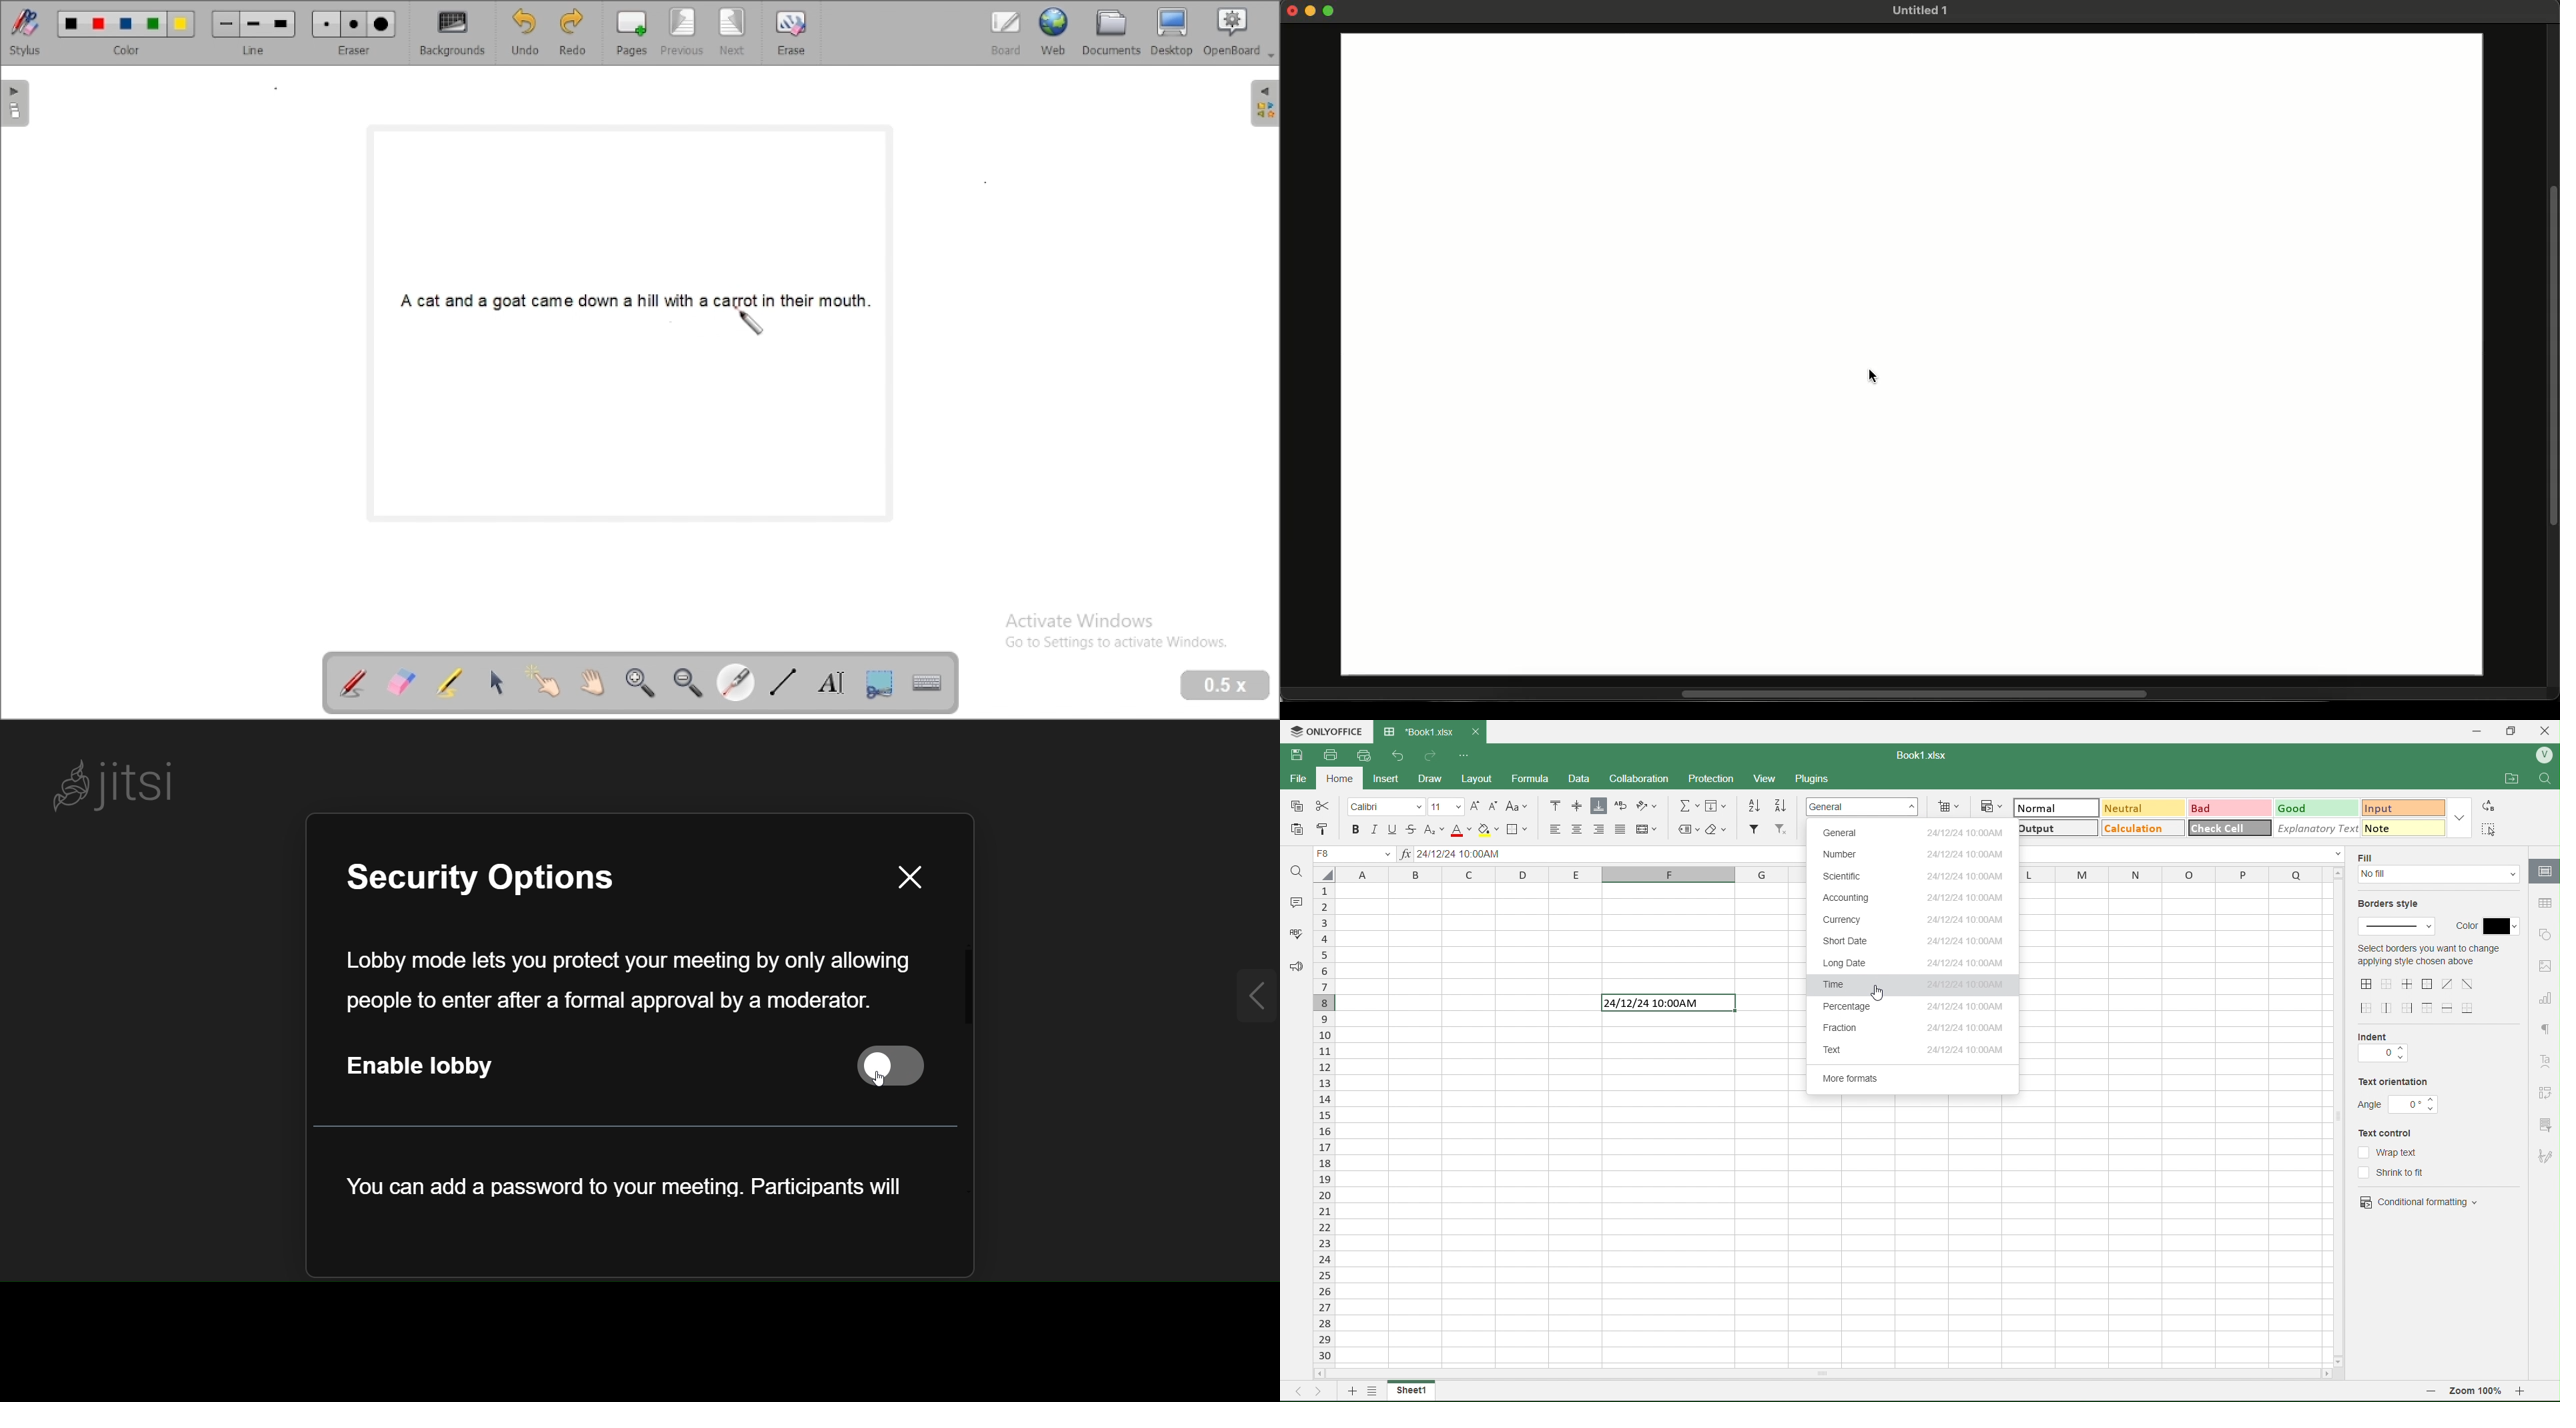 Image resolution: width=2576 pixels, height=1428 pixels. What do you see at coordinates (1904, 695) in the screenshot?
I see `Horizontal Scroll bar` at bounding box center [1904, 695].